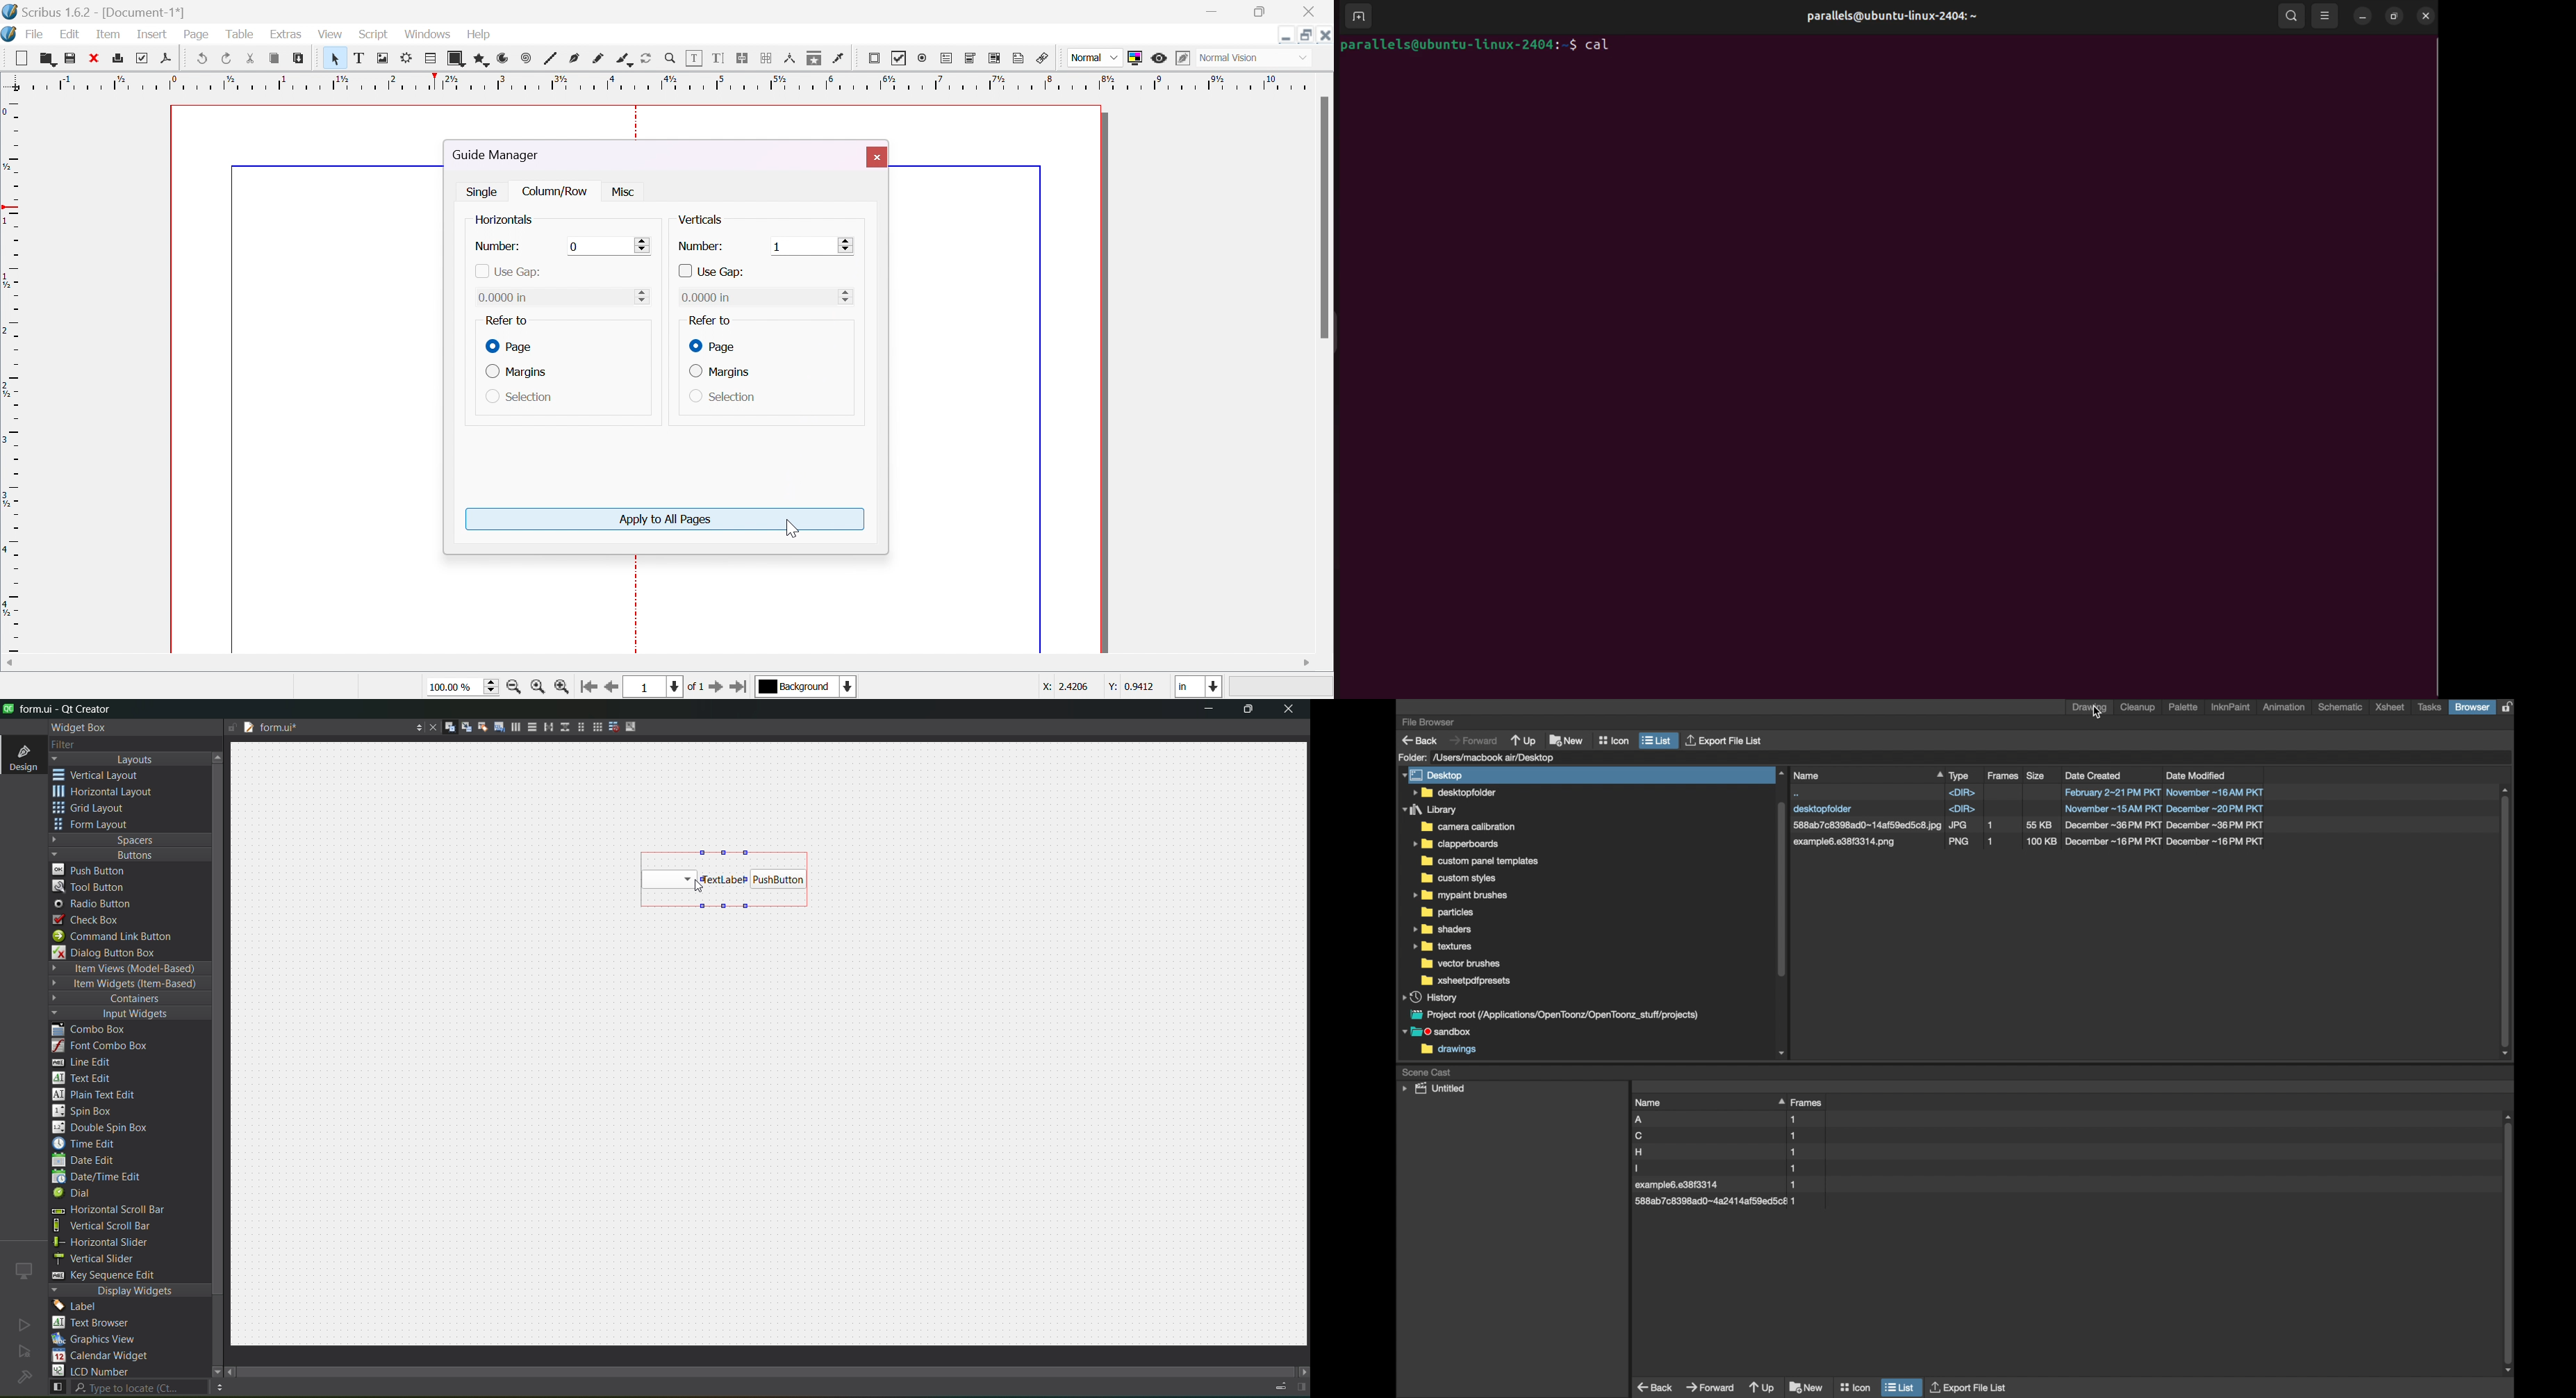  Describe the element at coordinates (787, 527) in the screenshot. I see `cursor` at that location.